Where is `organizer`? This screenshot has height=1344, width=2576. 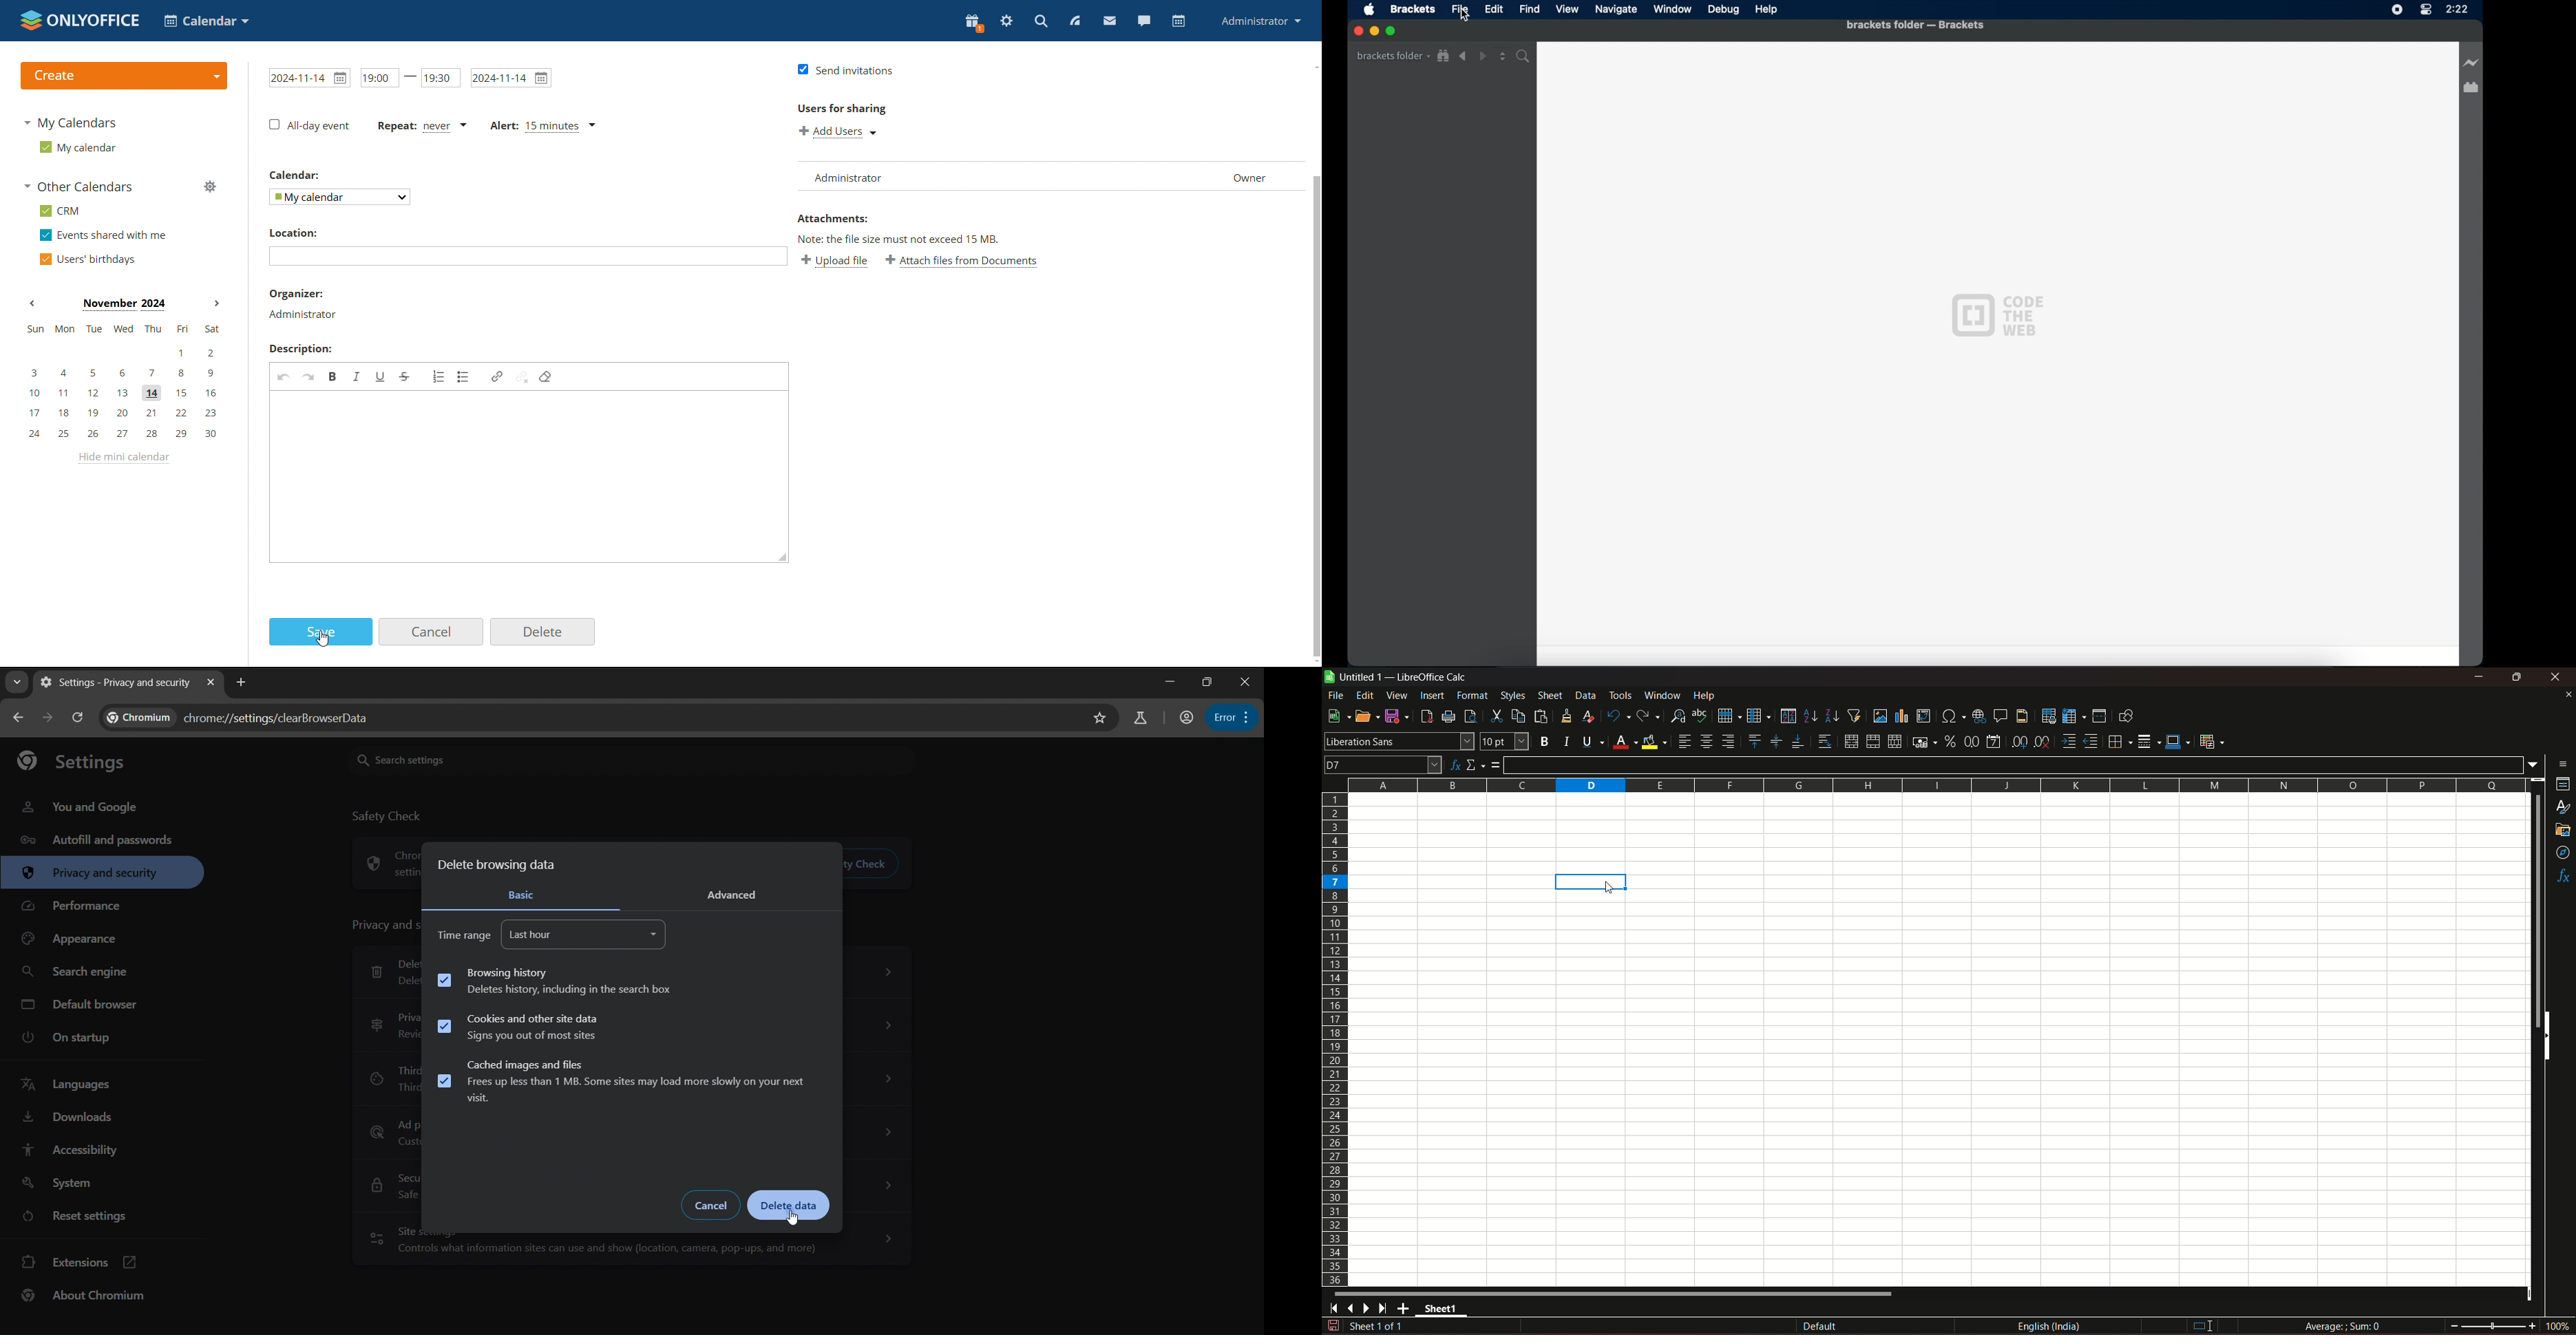
organizer is located at coordinates (297, 295).